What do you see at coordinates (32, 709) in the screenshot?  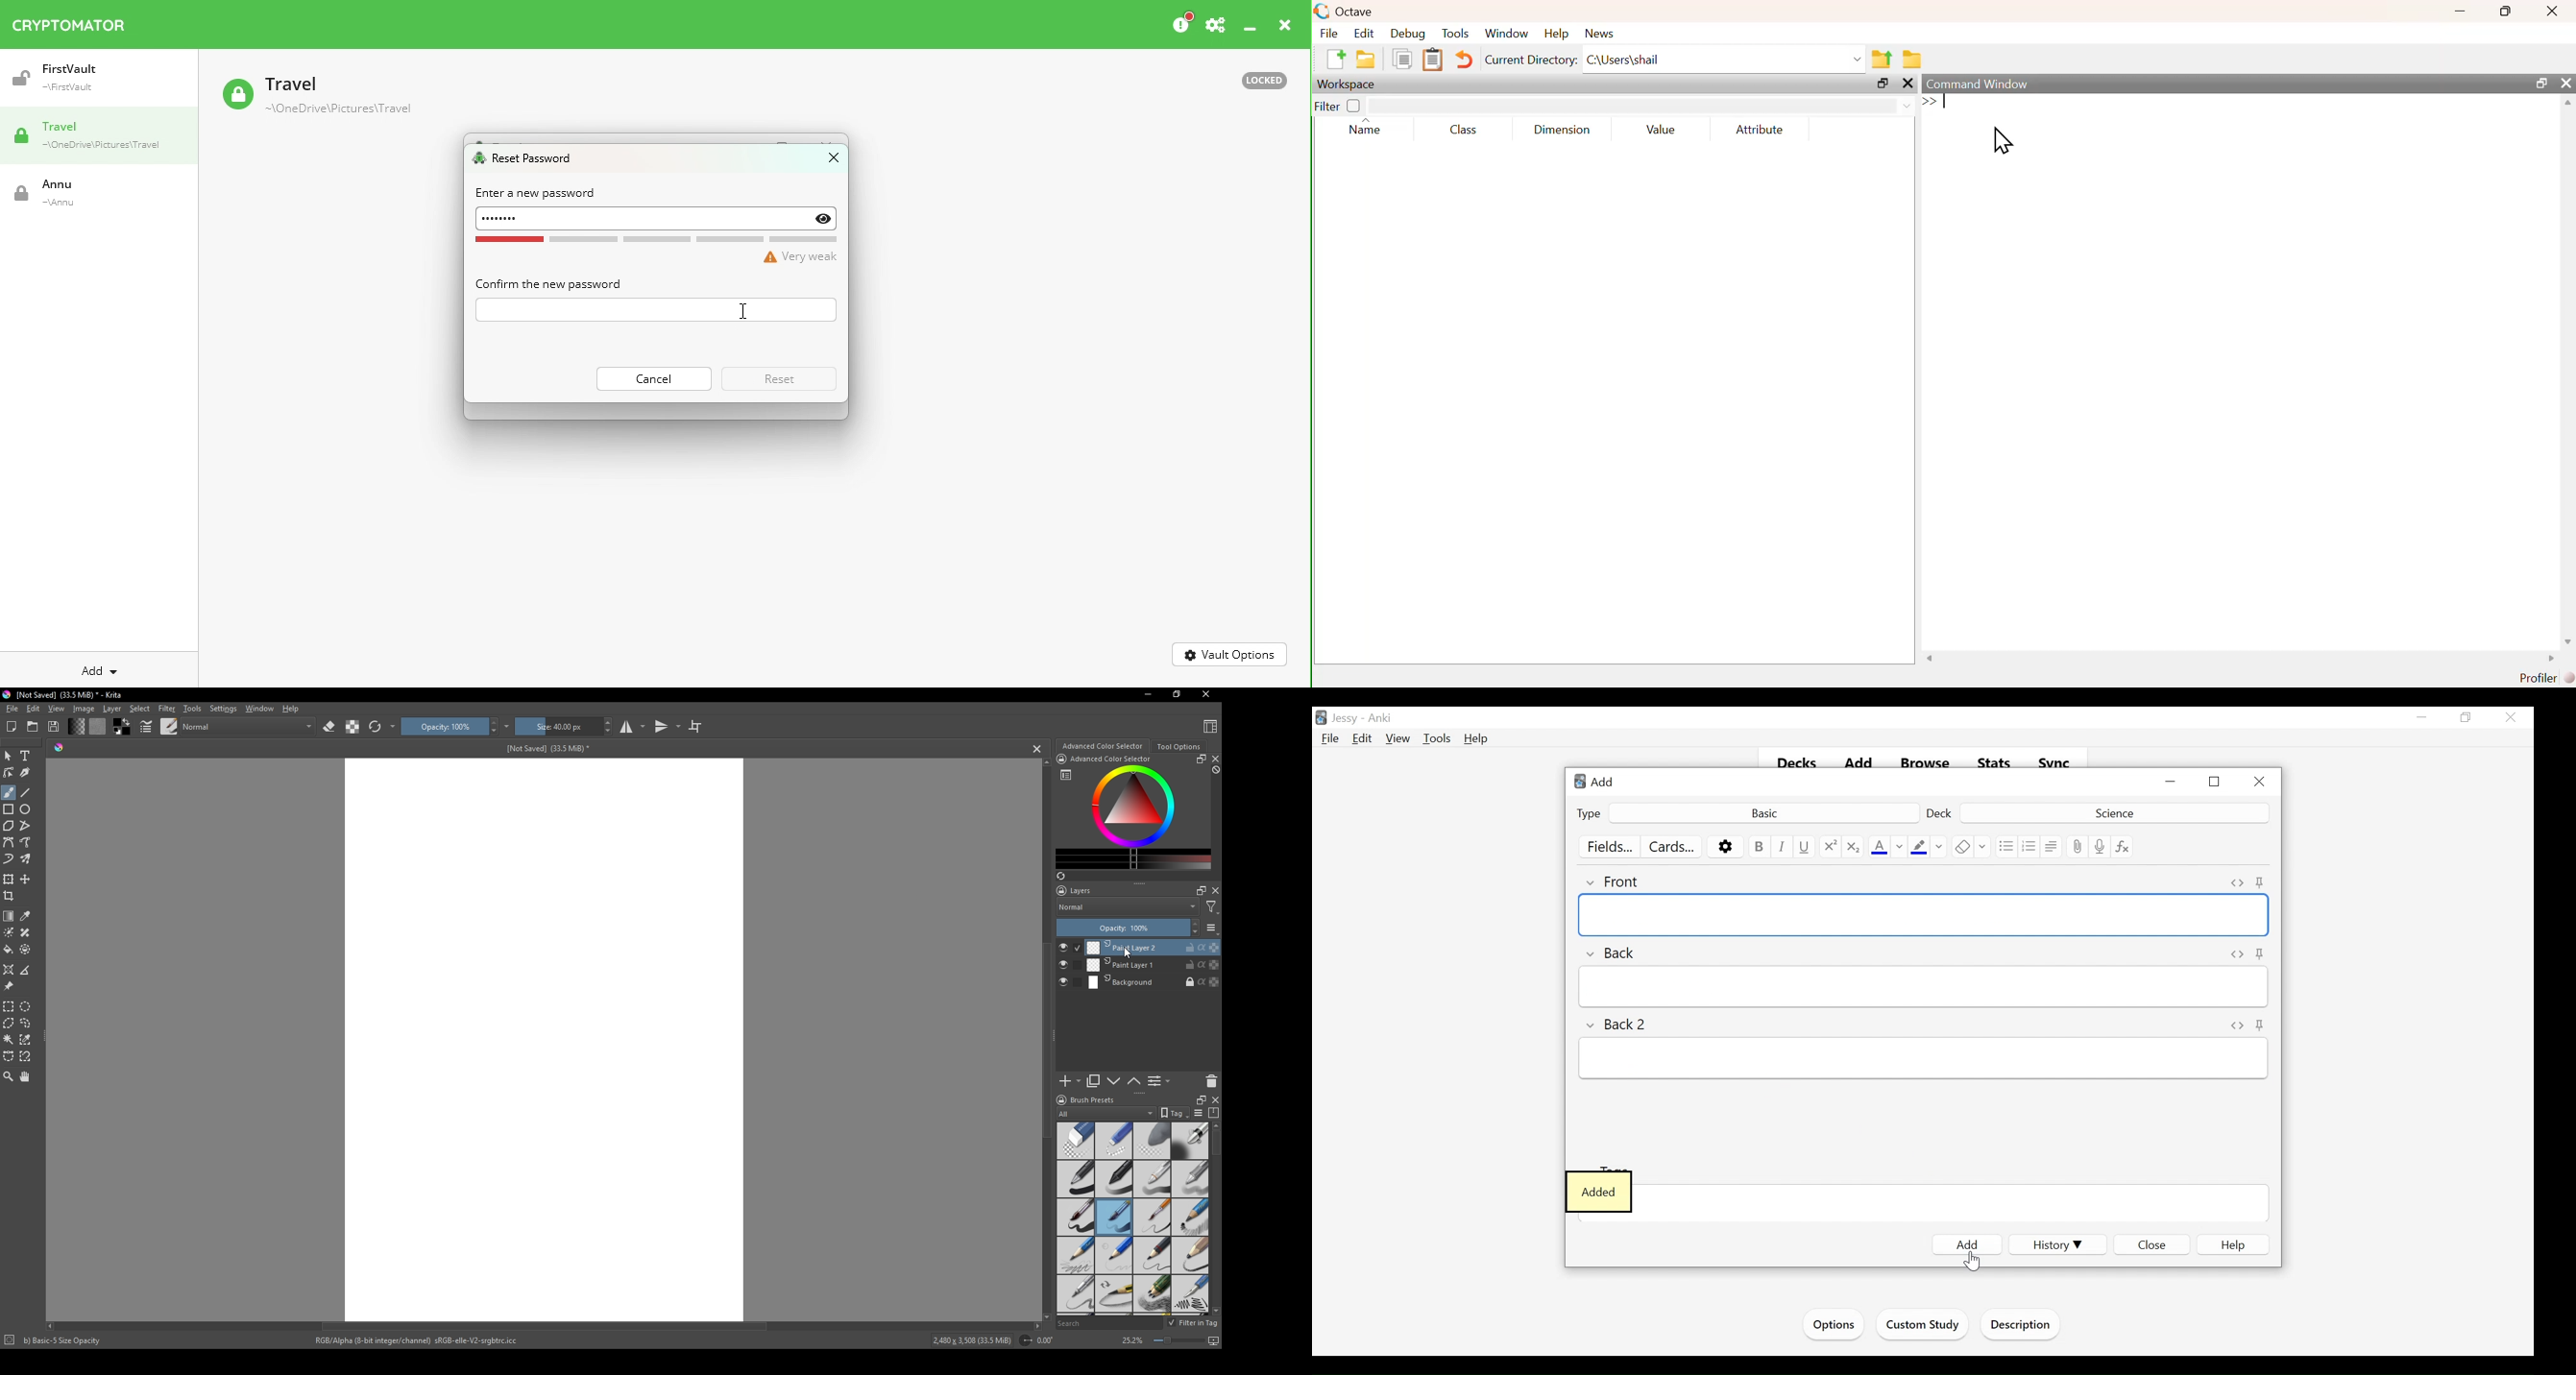 I see `Edit` at bounding box center [32, 709].